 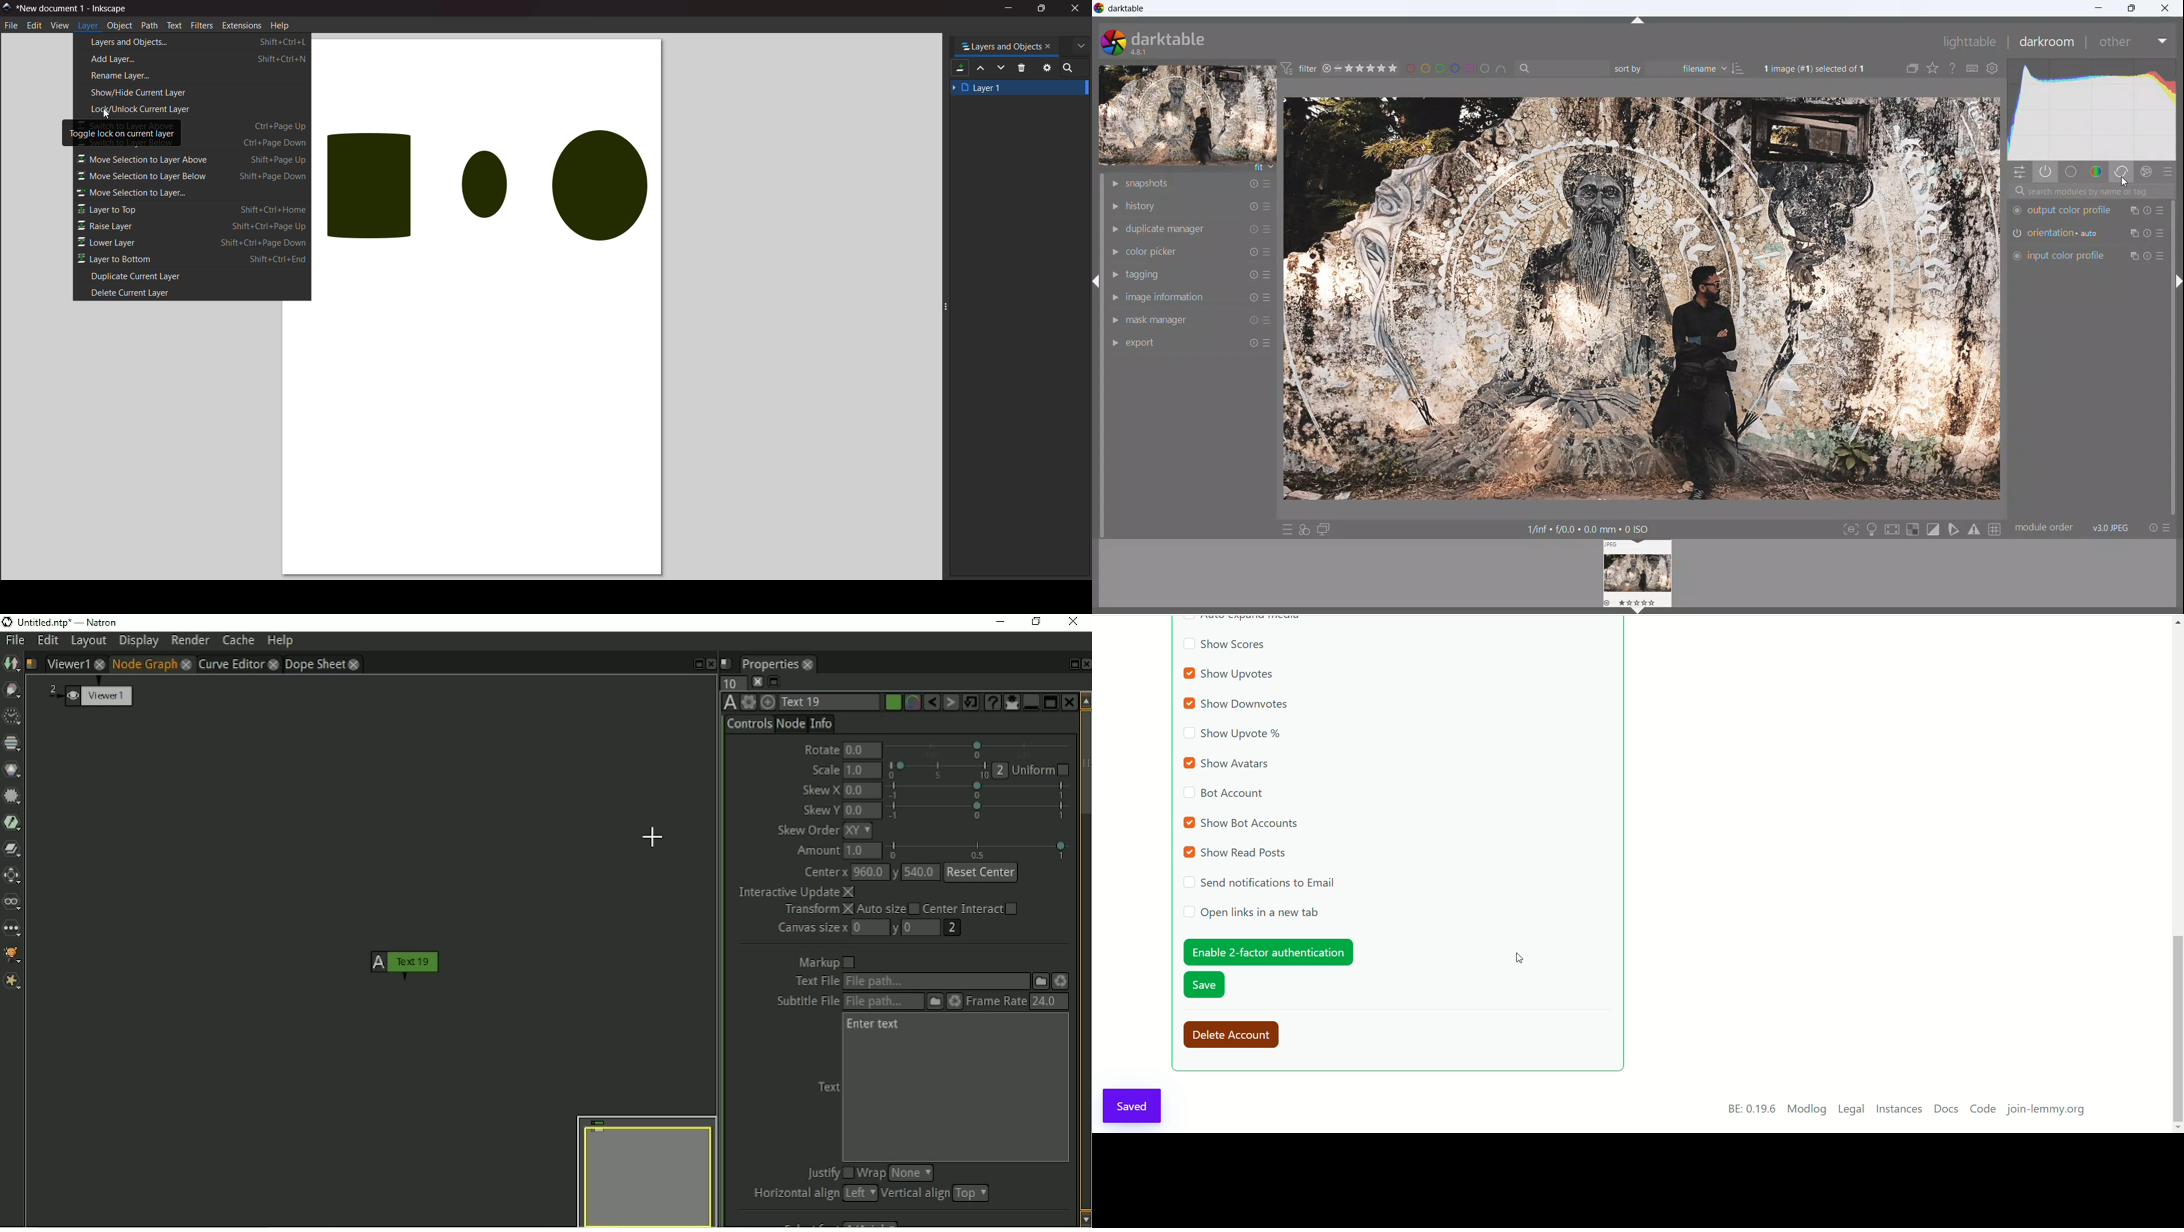 I want to click on output color profile, so click(x=2073, y=210).